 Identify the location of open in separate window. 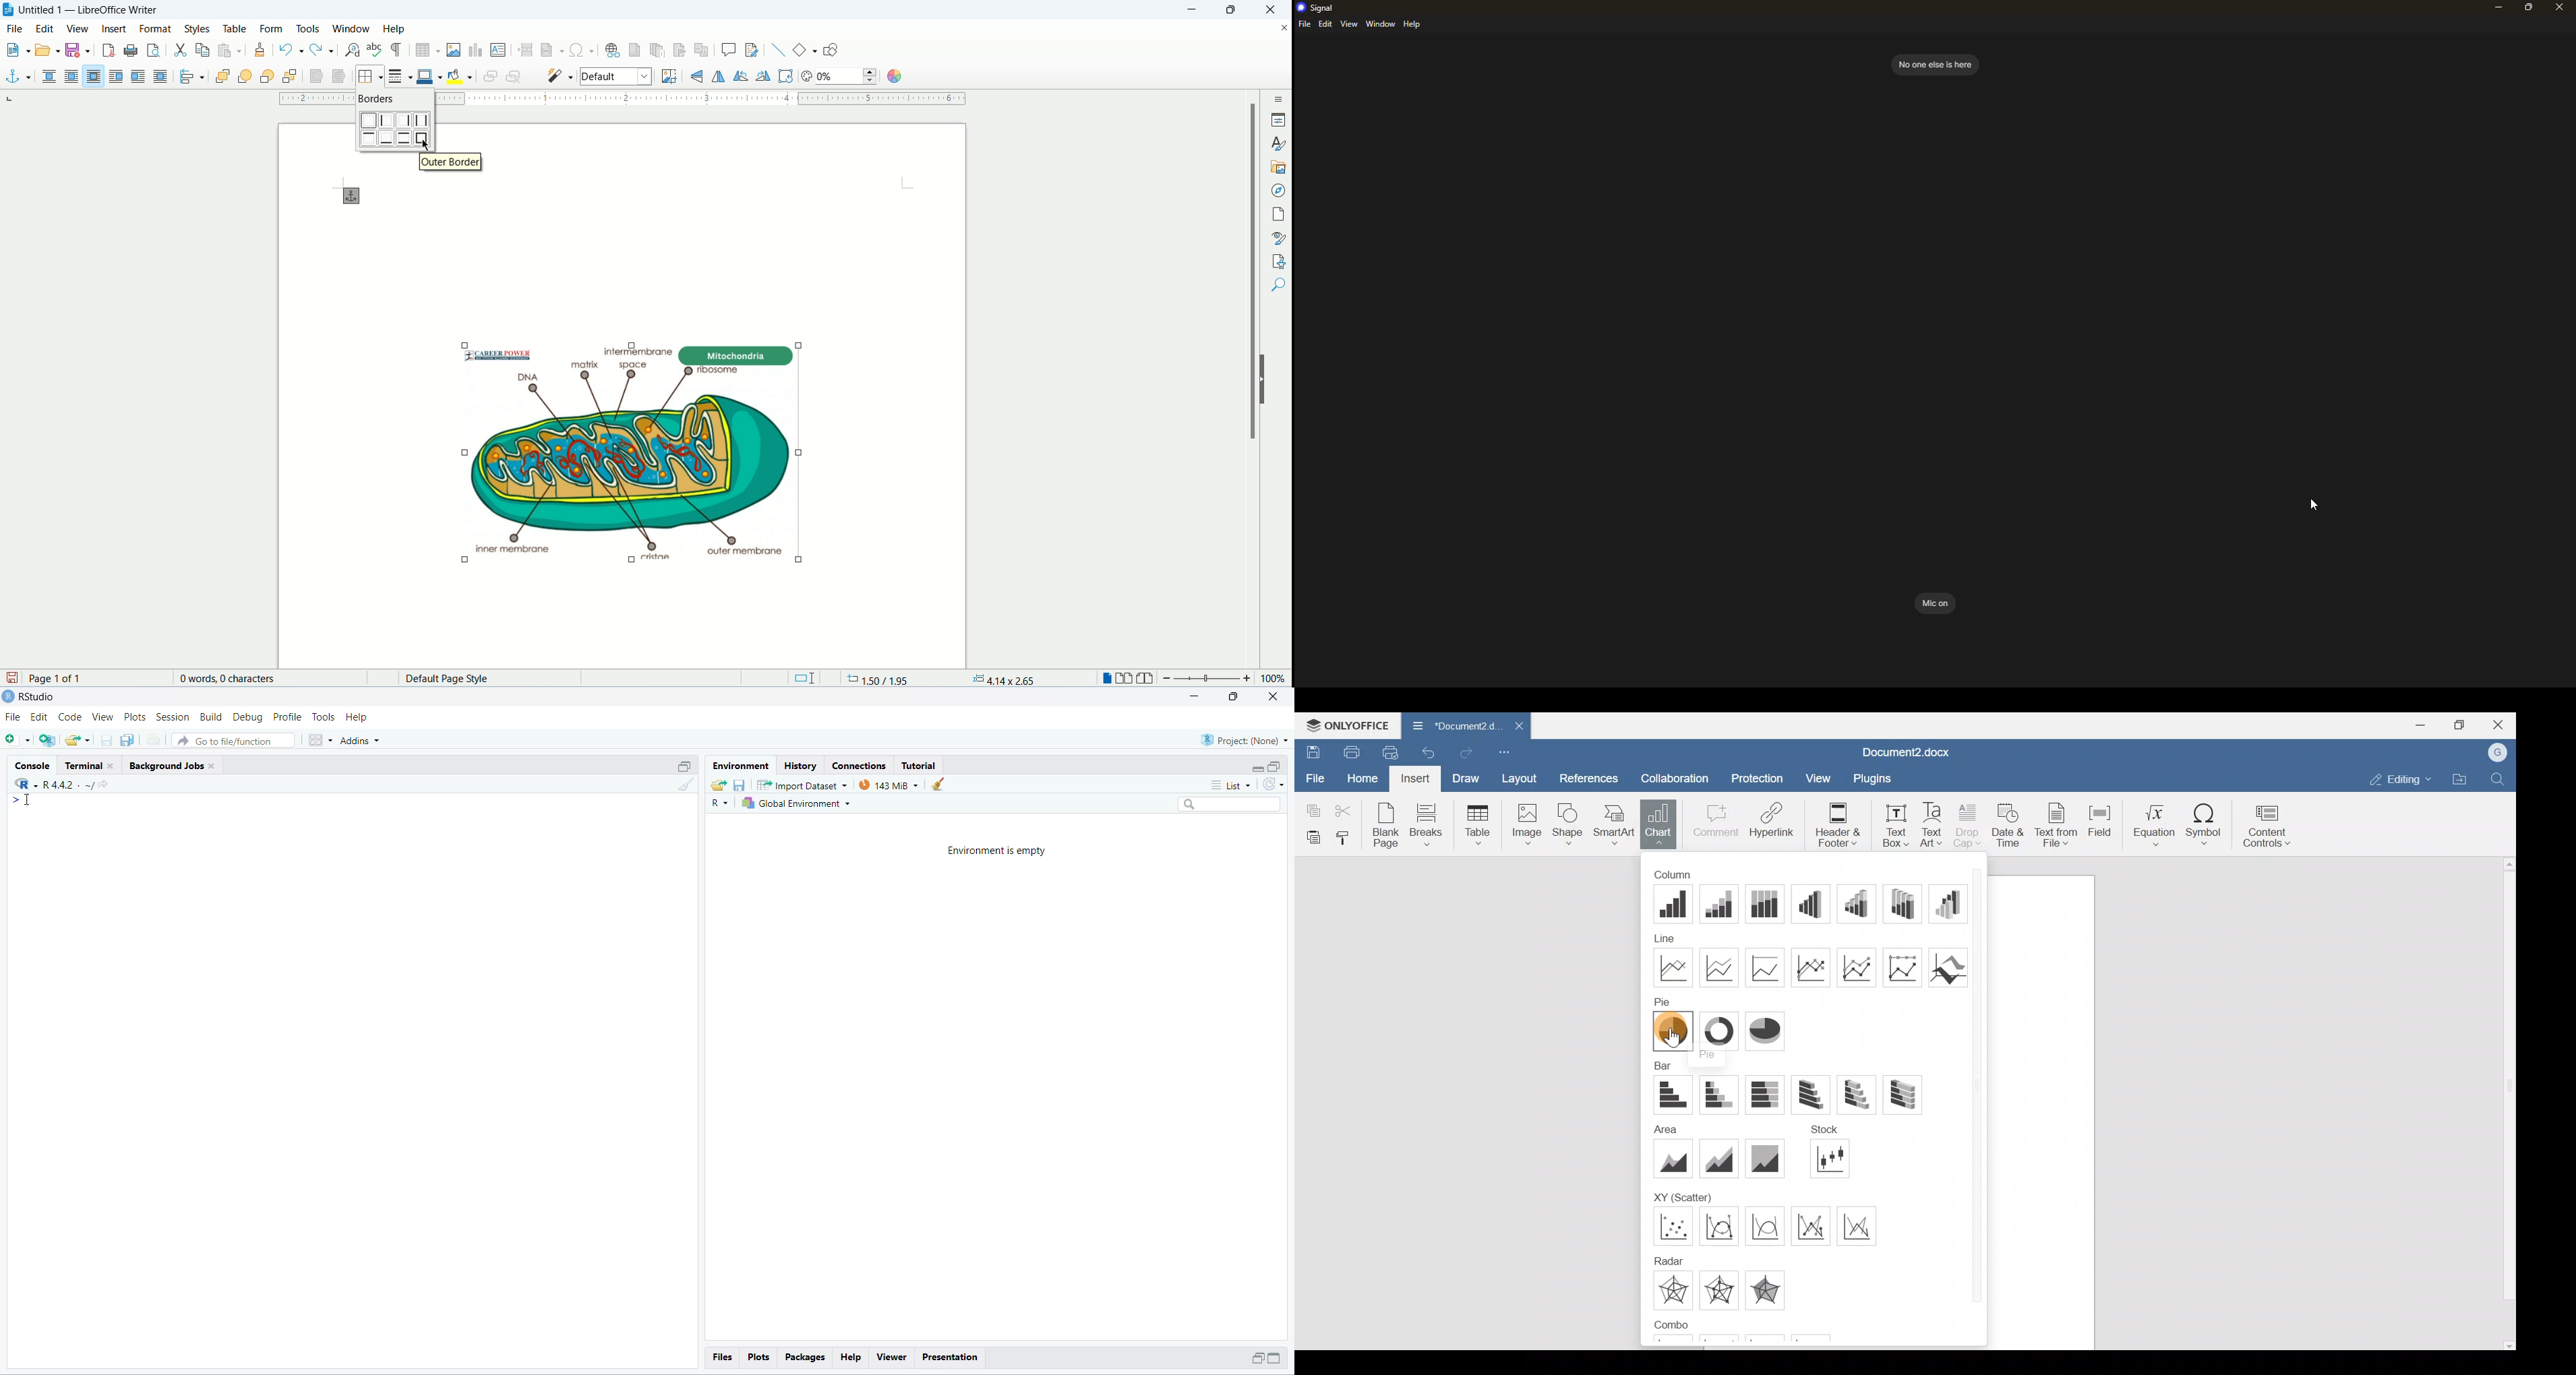
(686, 766).